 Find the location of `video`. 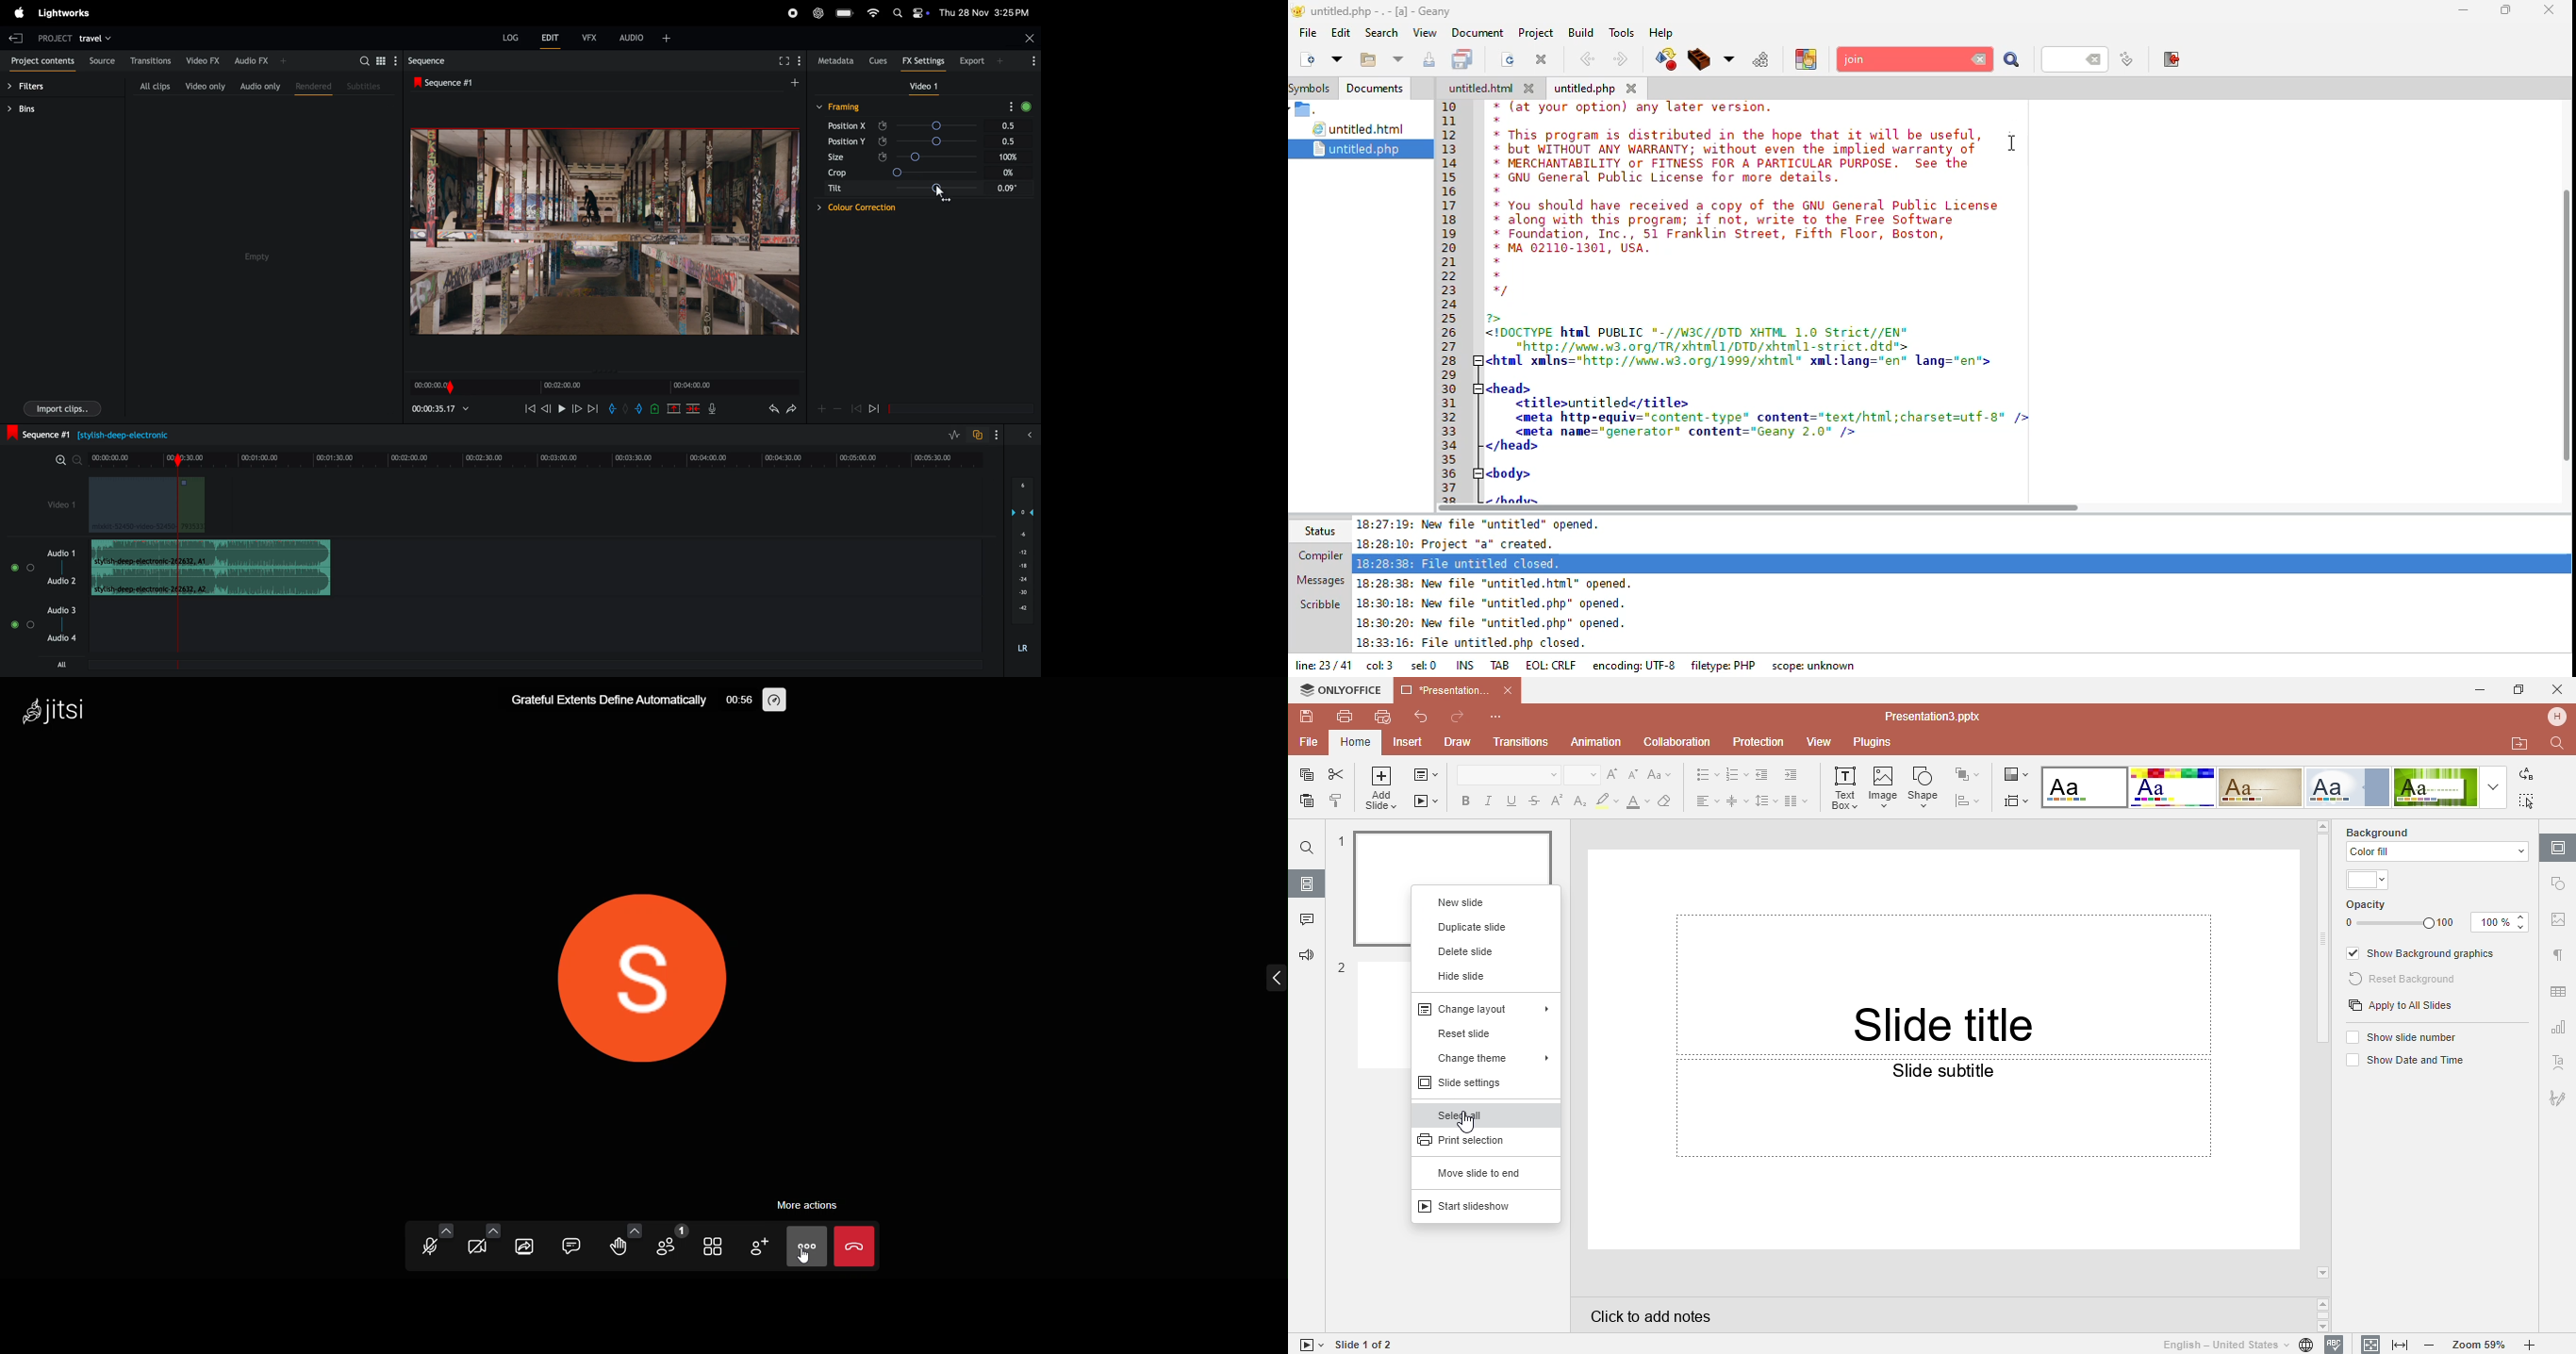

video is located at coordinates (477, 1248).